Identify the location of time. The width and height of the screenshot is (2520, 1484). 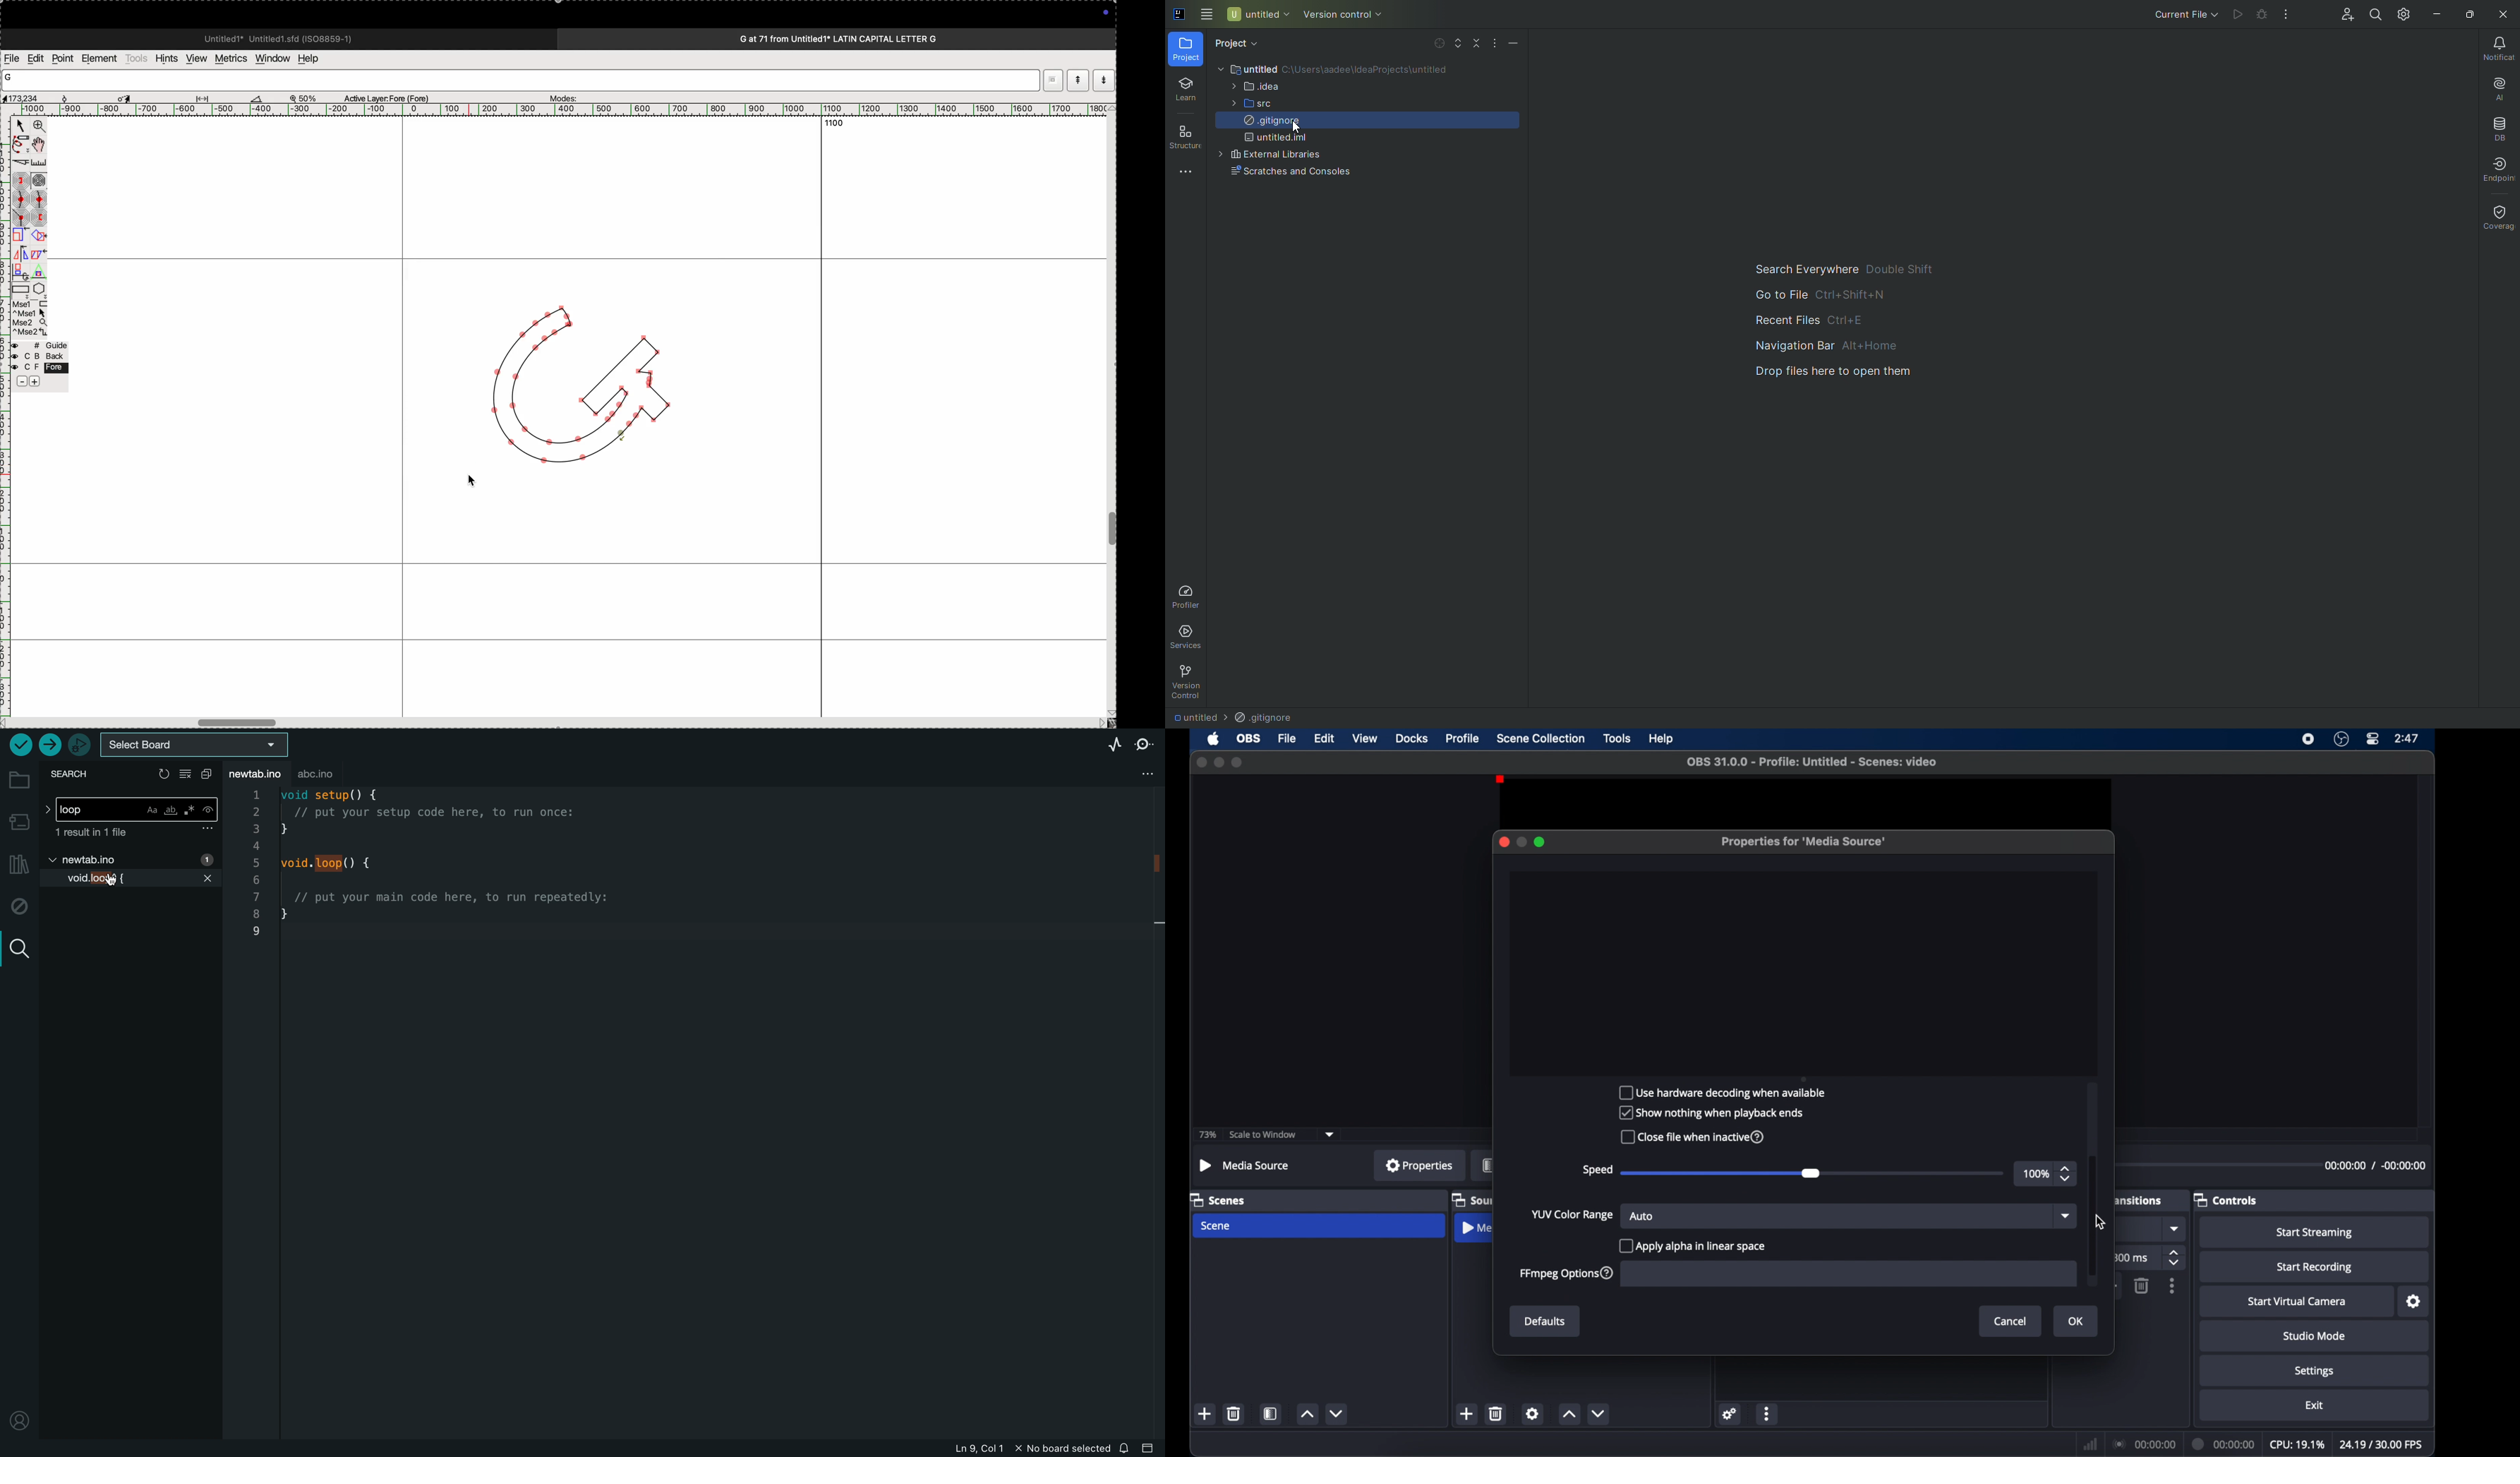
(2408, 739).